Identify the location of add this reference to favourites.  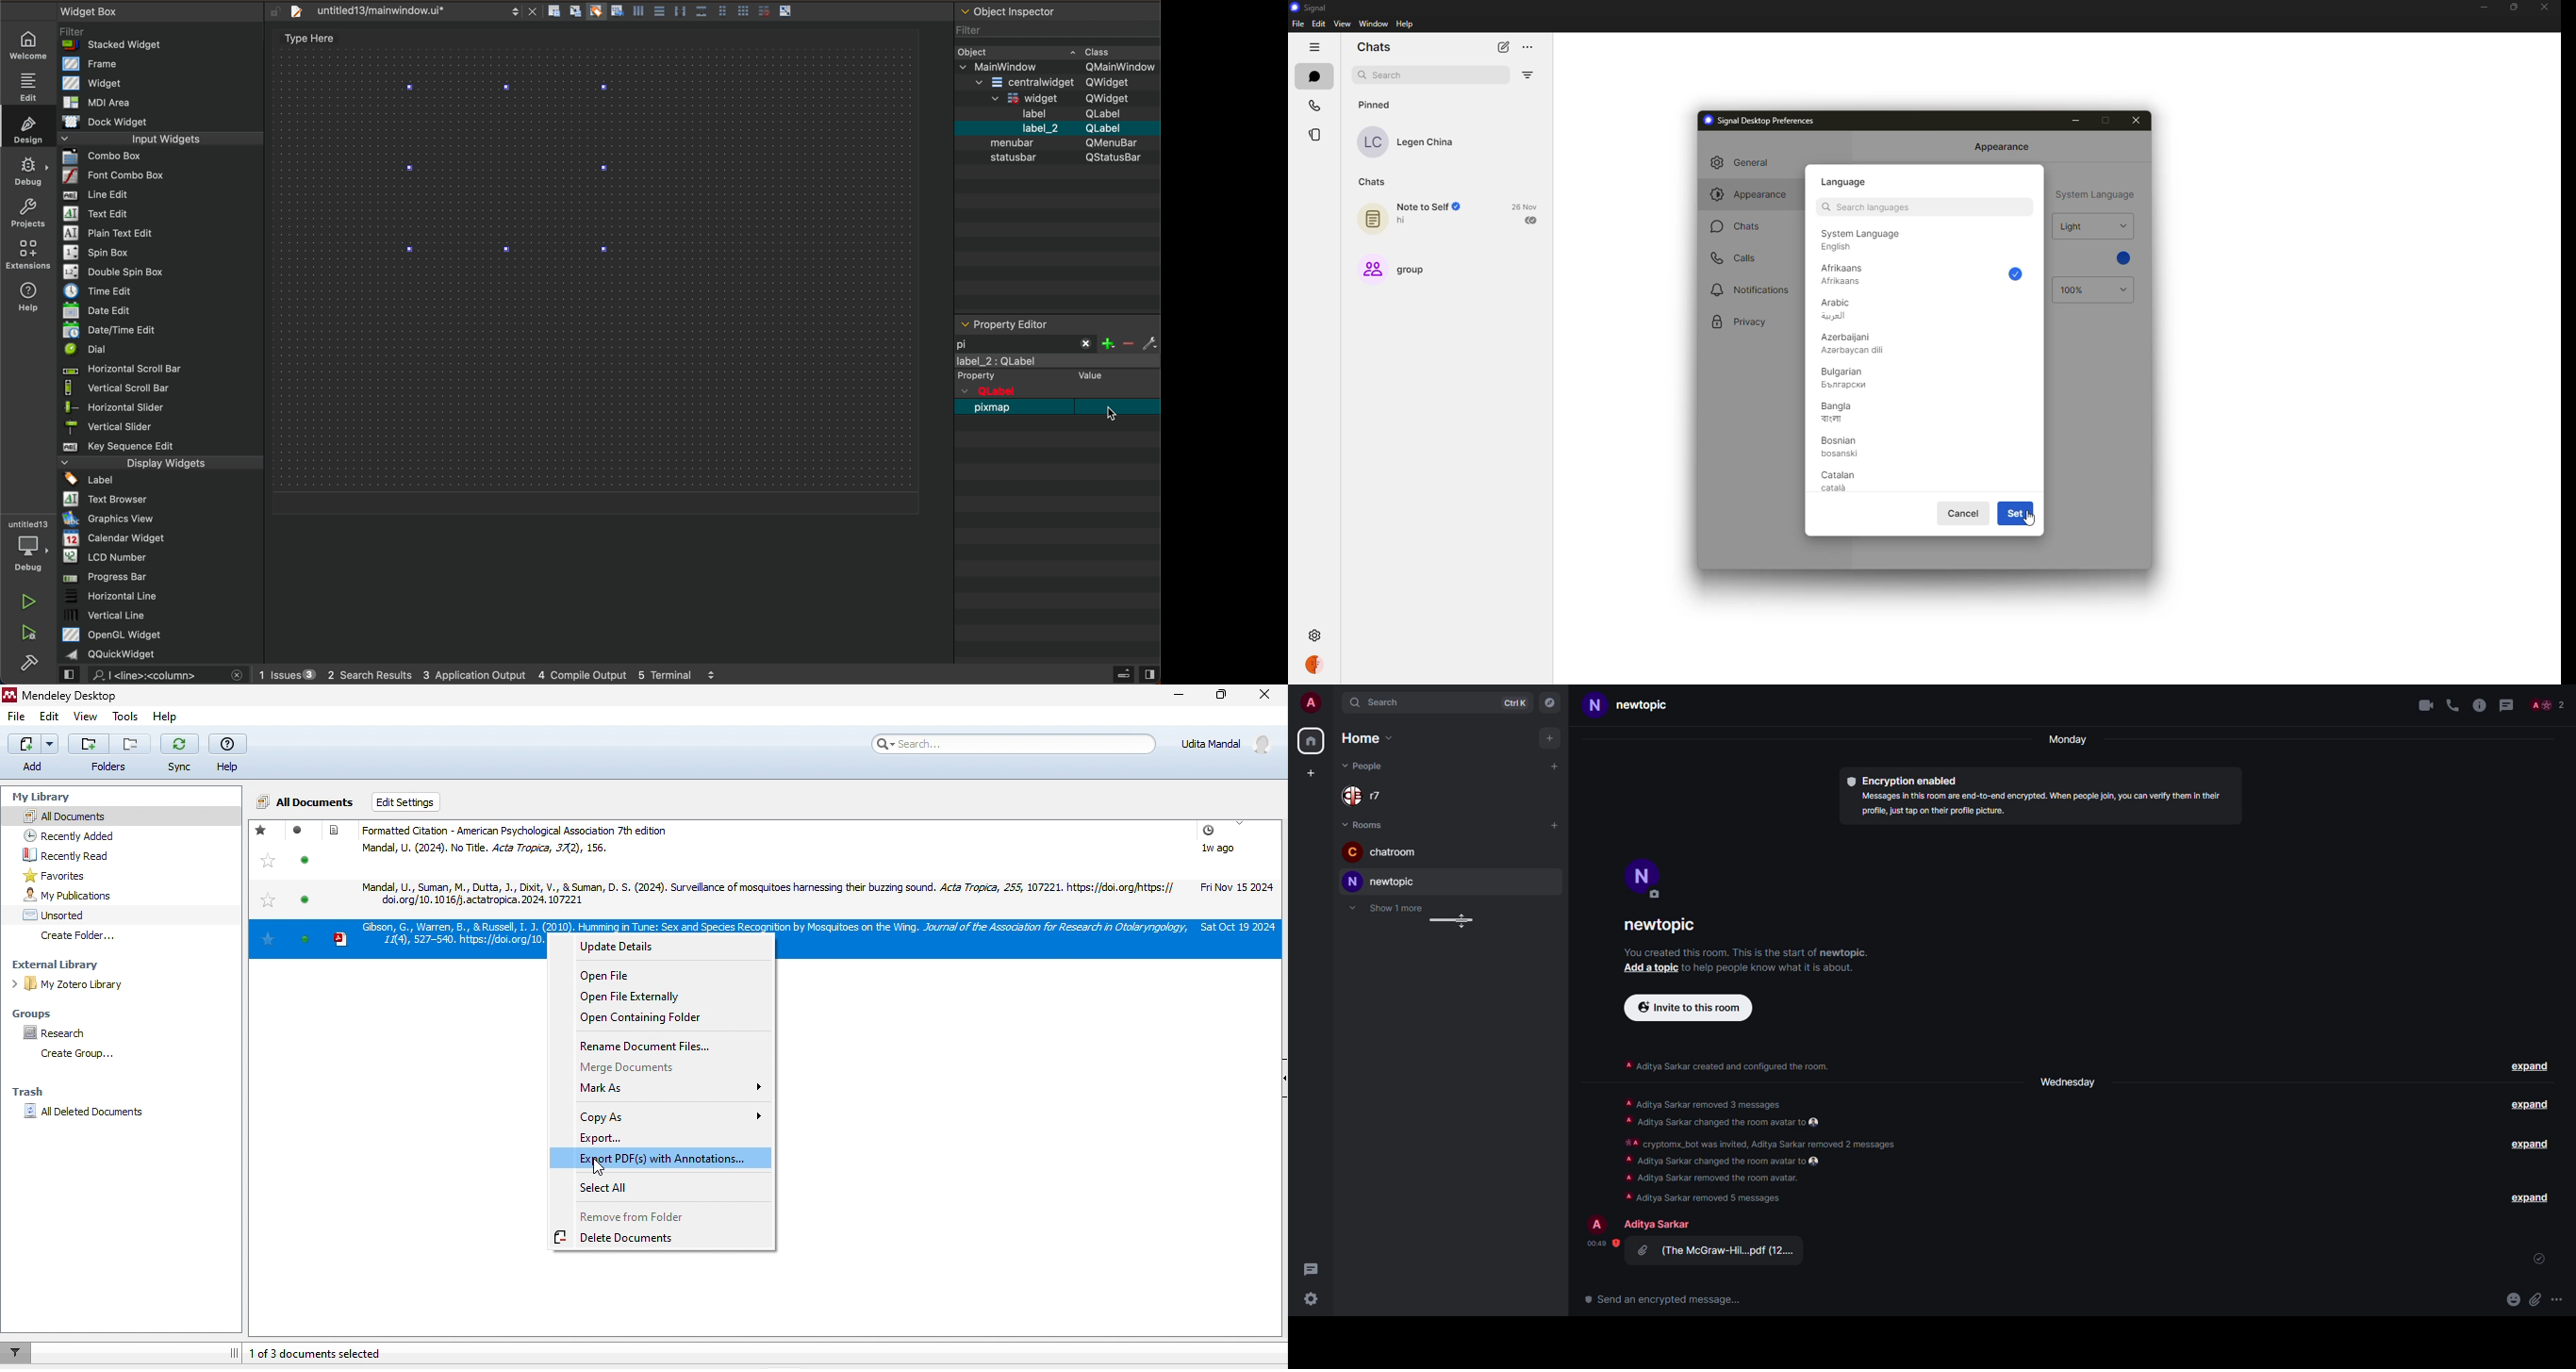
(269, 866).